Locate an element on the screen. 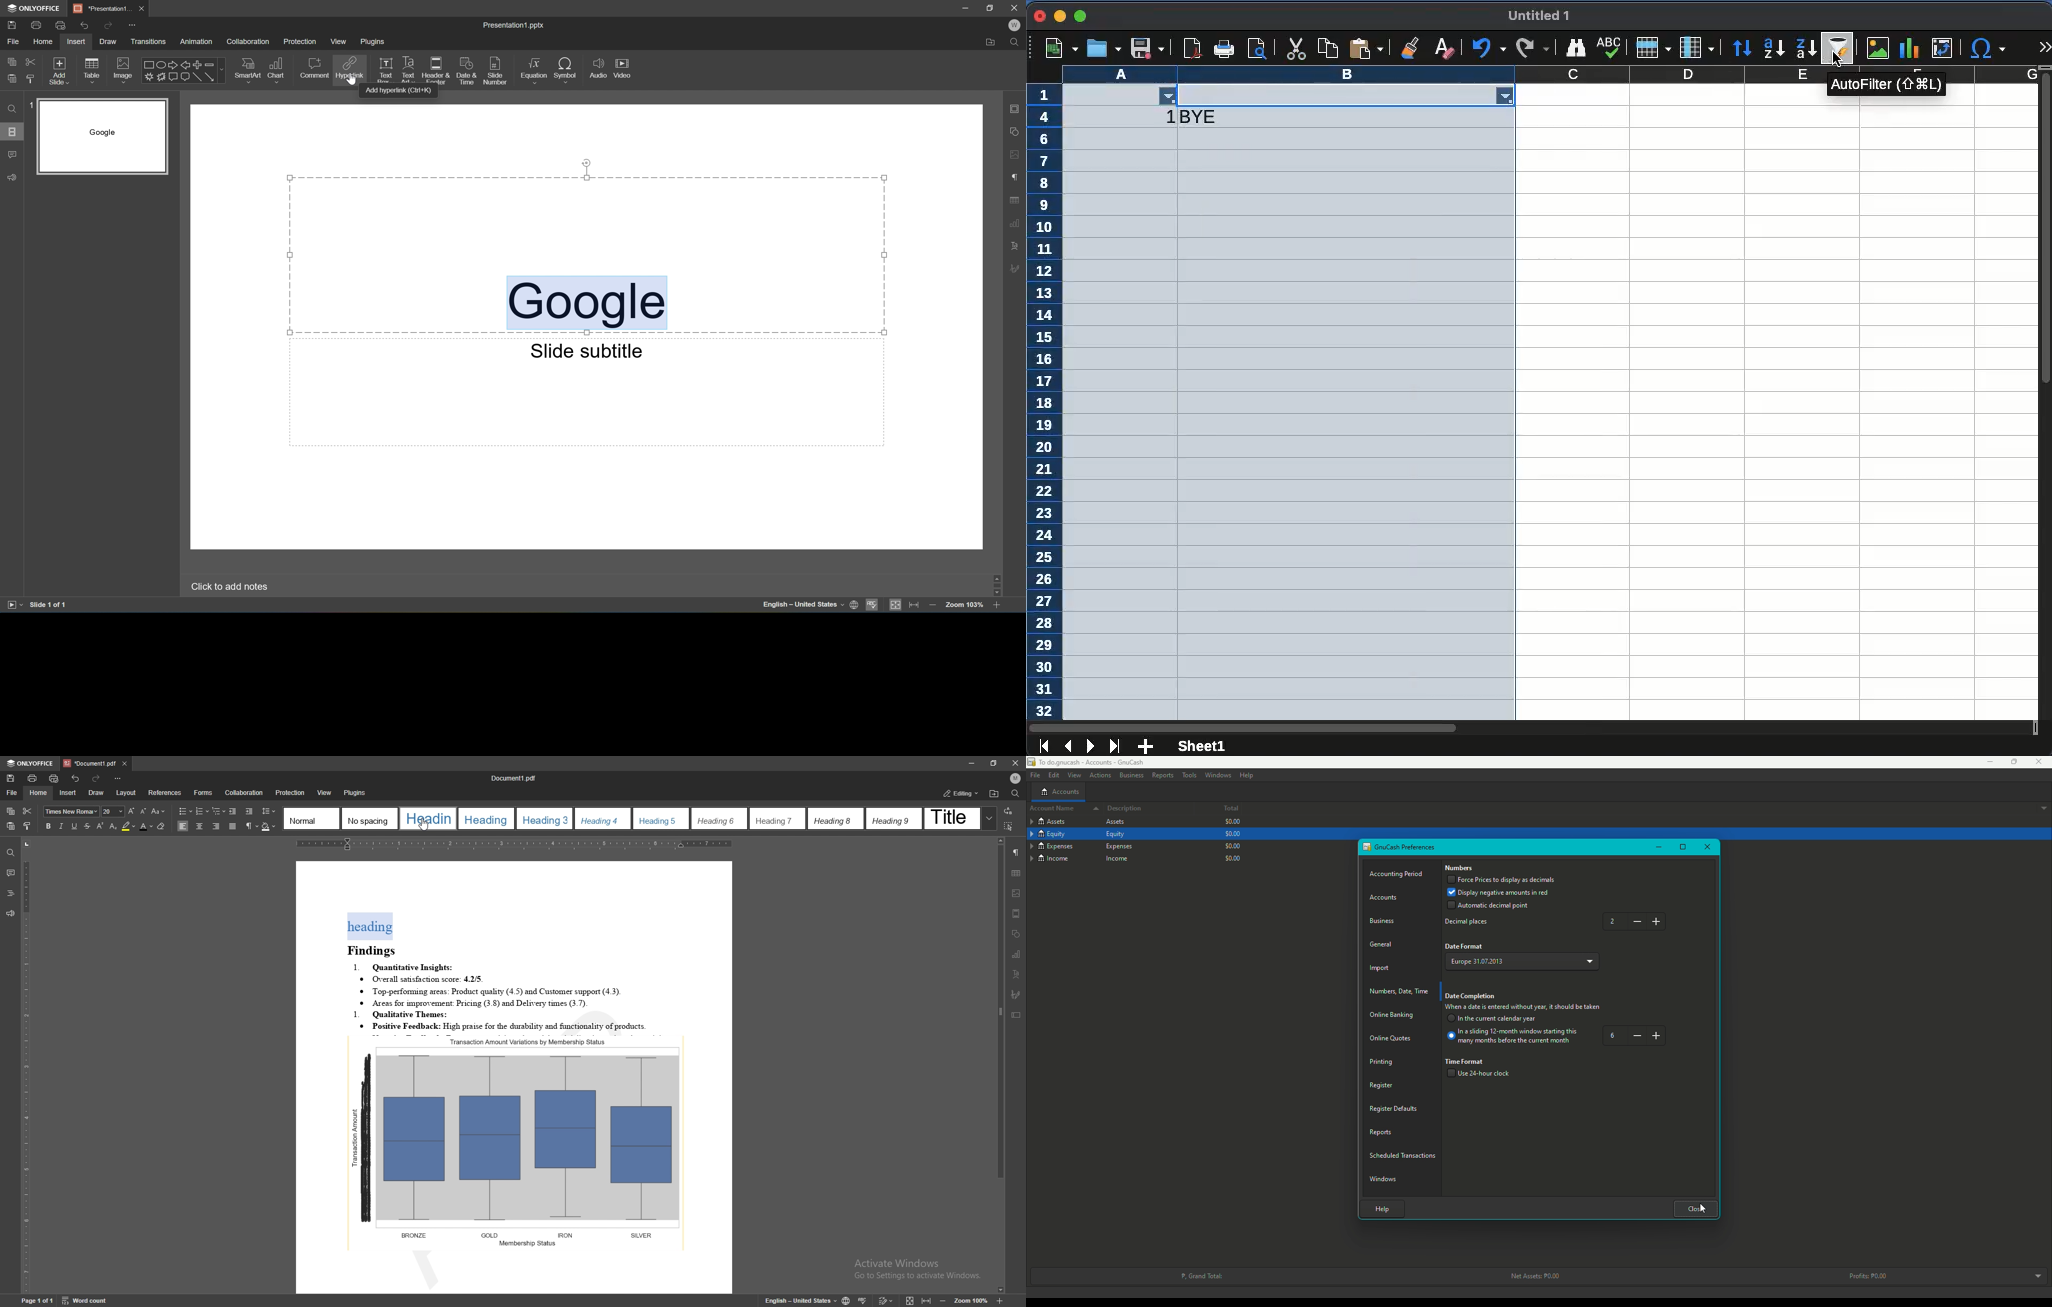  copy is located at coordinates (11, 812).